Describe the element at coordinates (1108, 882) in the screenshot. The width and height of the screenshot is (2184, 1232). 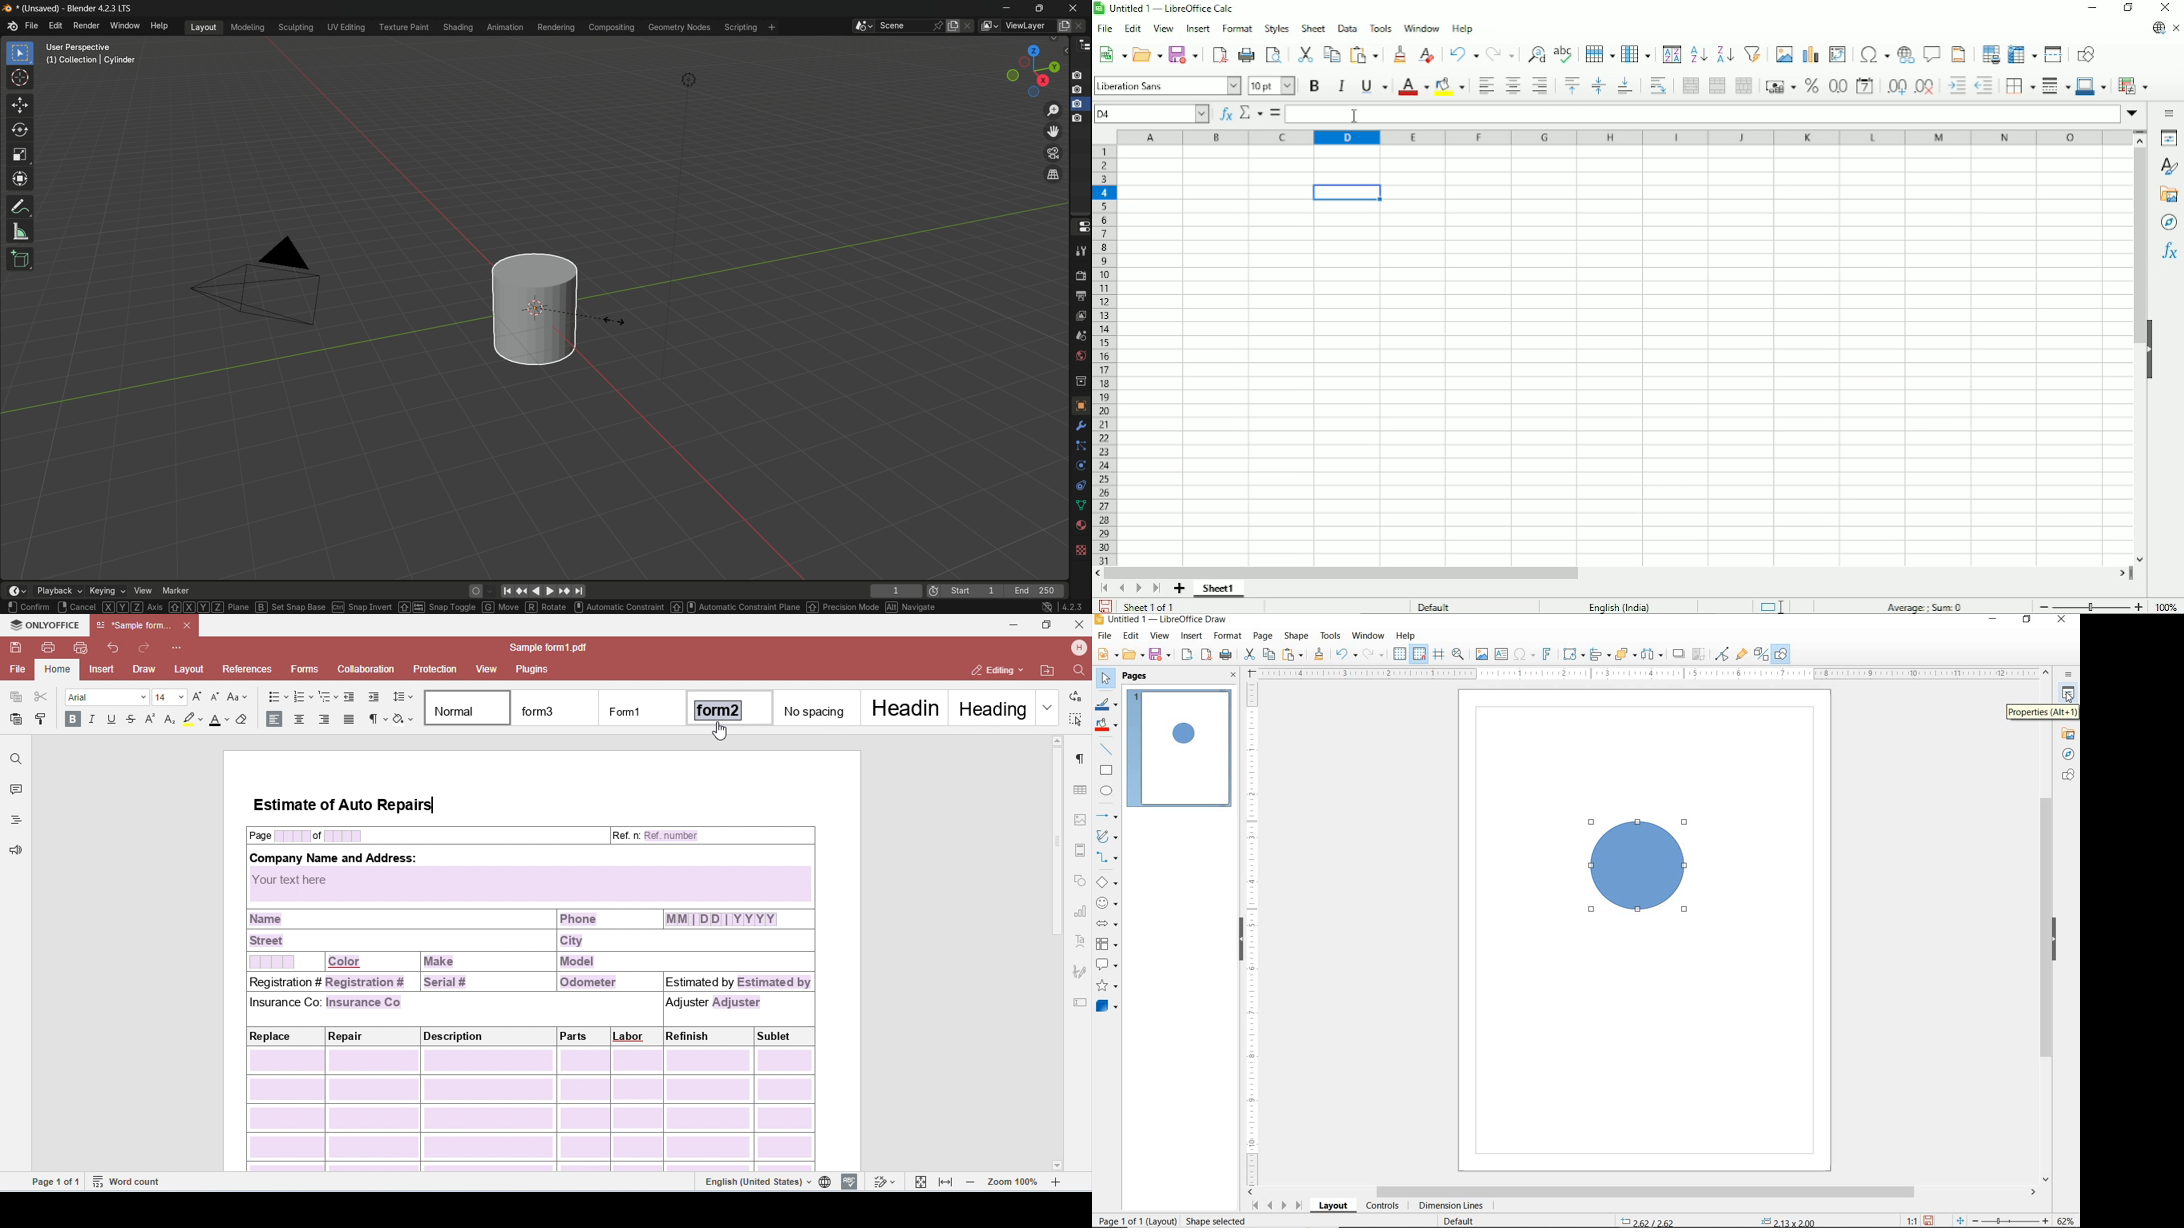
I see `BASIC SHAPES` at that location.